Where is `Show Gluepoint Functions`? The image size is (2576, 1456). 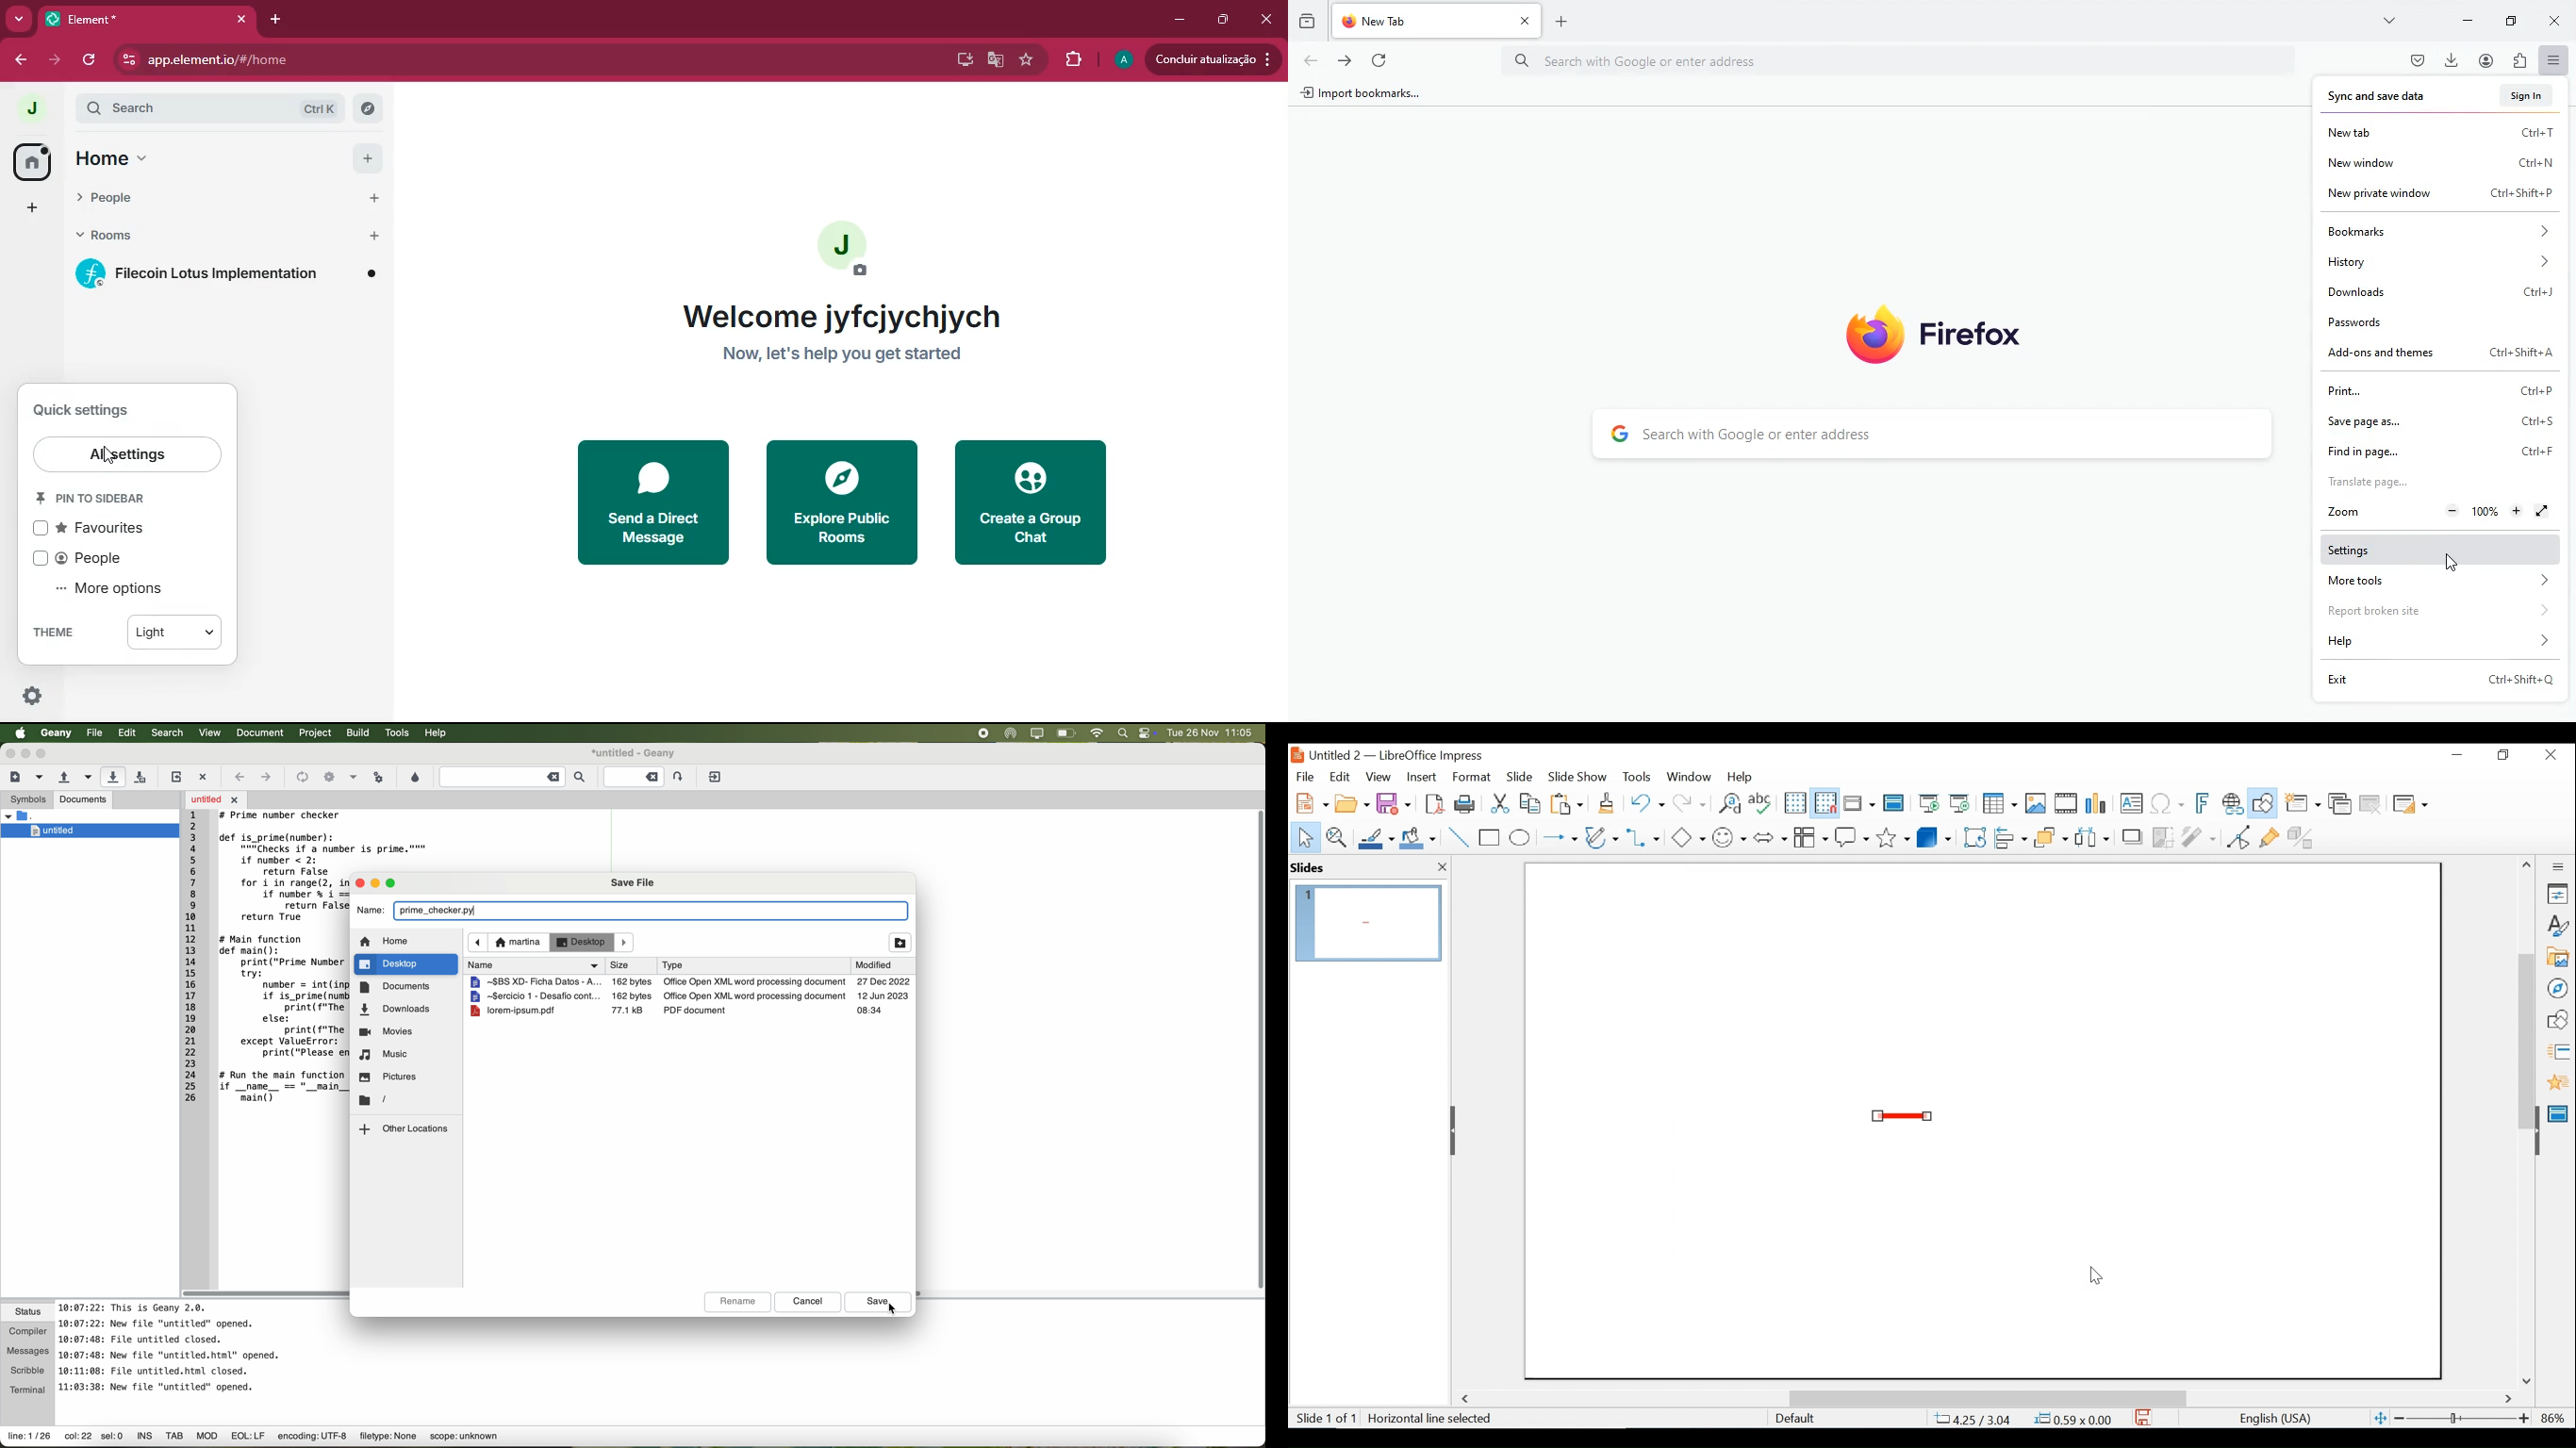
Show Gluepoint Functions is located at coordinates (2269, 836).